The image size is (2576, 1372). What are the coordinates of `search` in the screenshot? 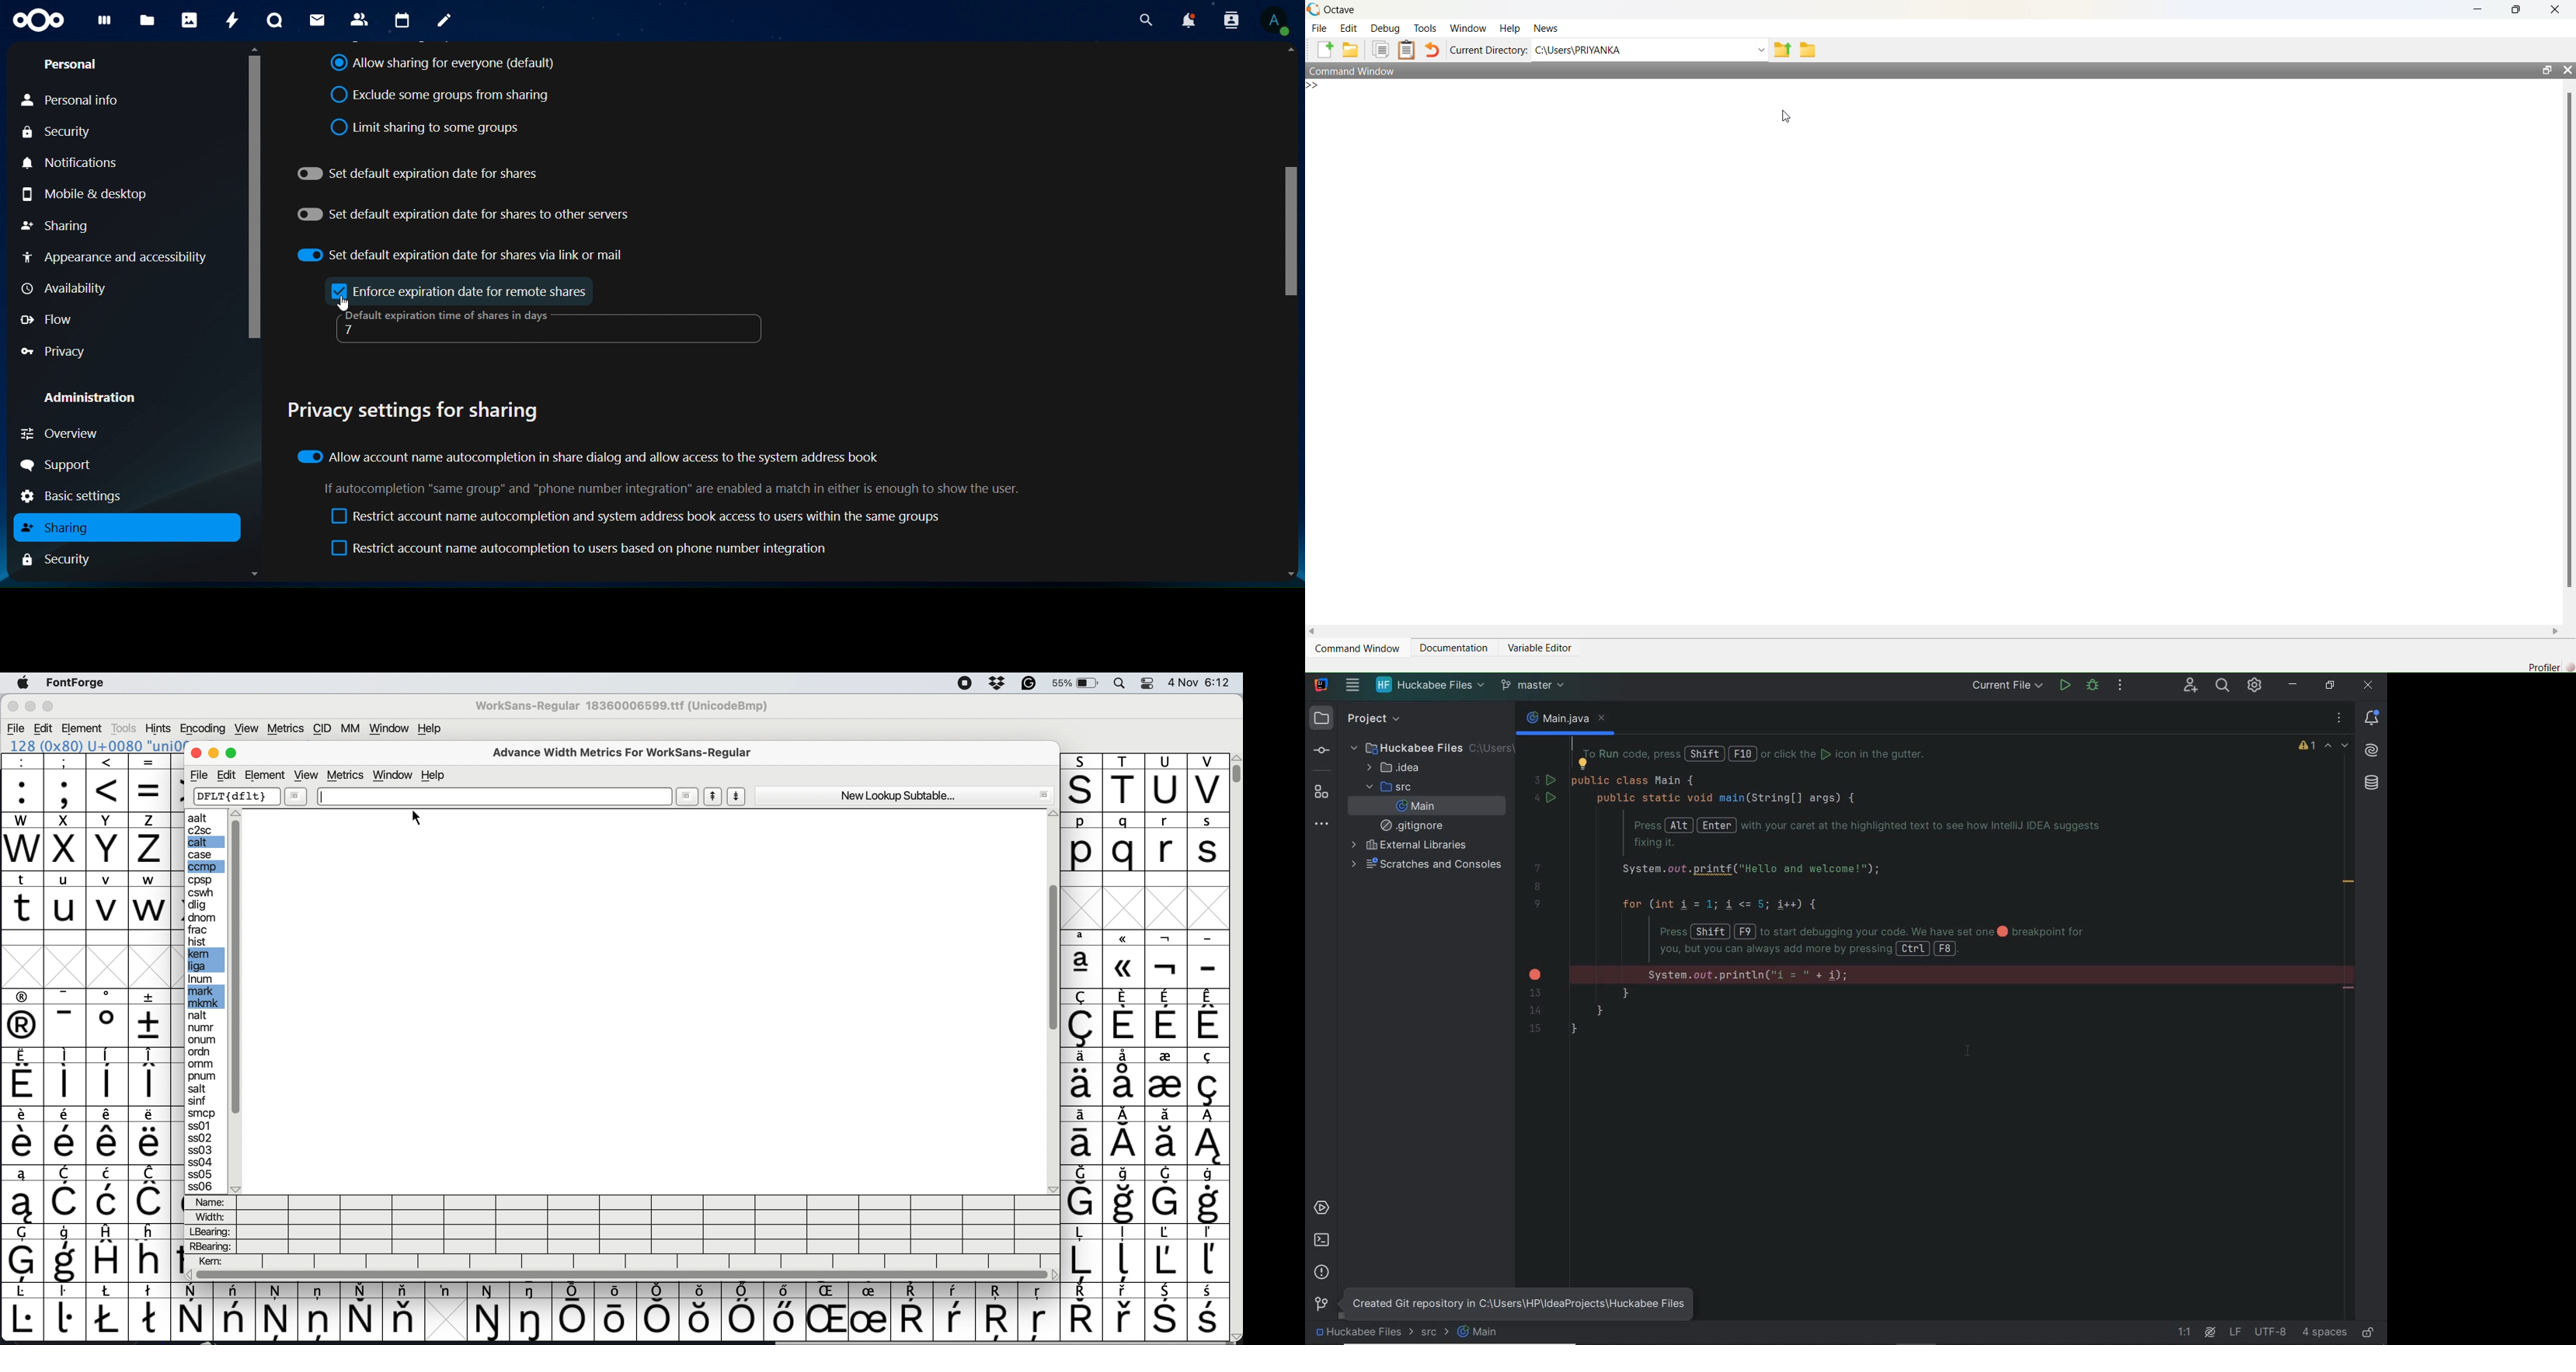 It's located at (1143, 20).